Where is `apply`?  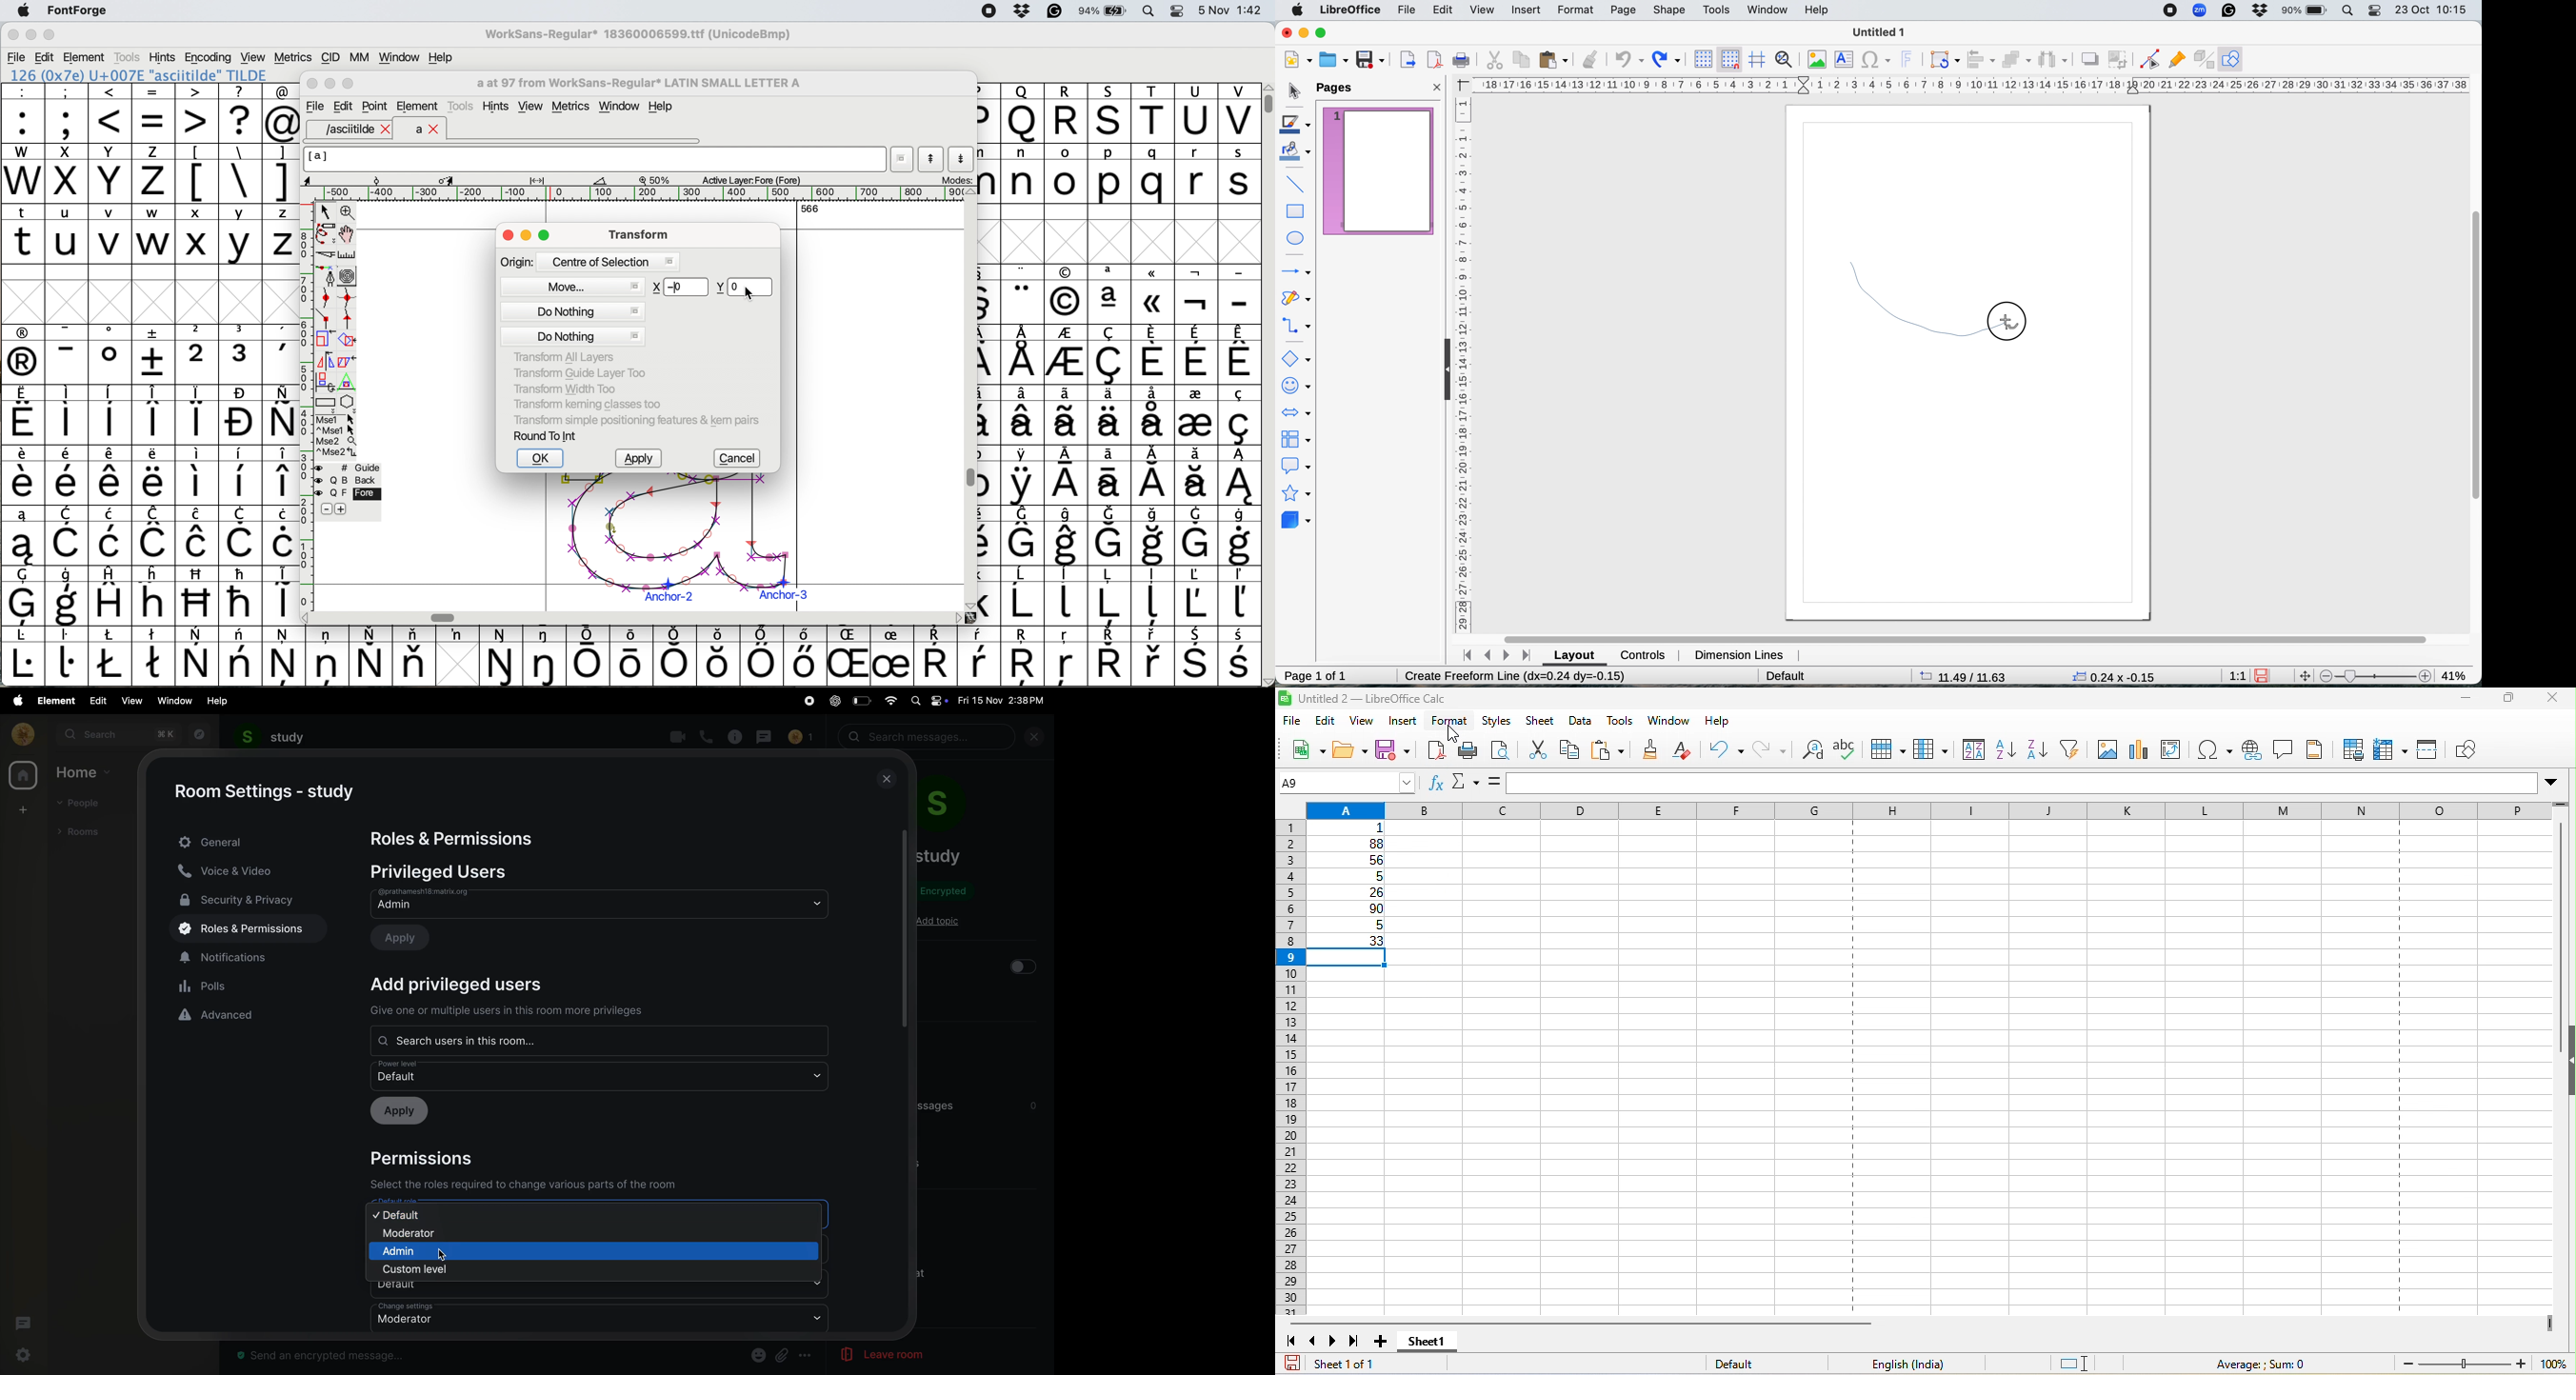
apply is located at coordinates (642, 459).